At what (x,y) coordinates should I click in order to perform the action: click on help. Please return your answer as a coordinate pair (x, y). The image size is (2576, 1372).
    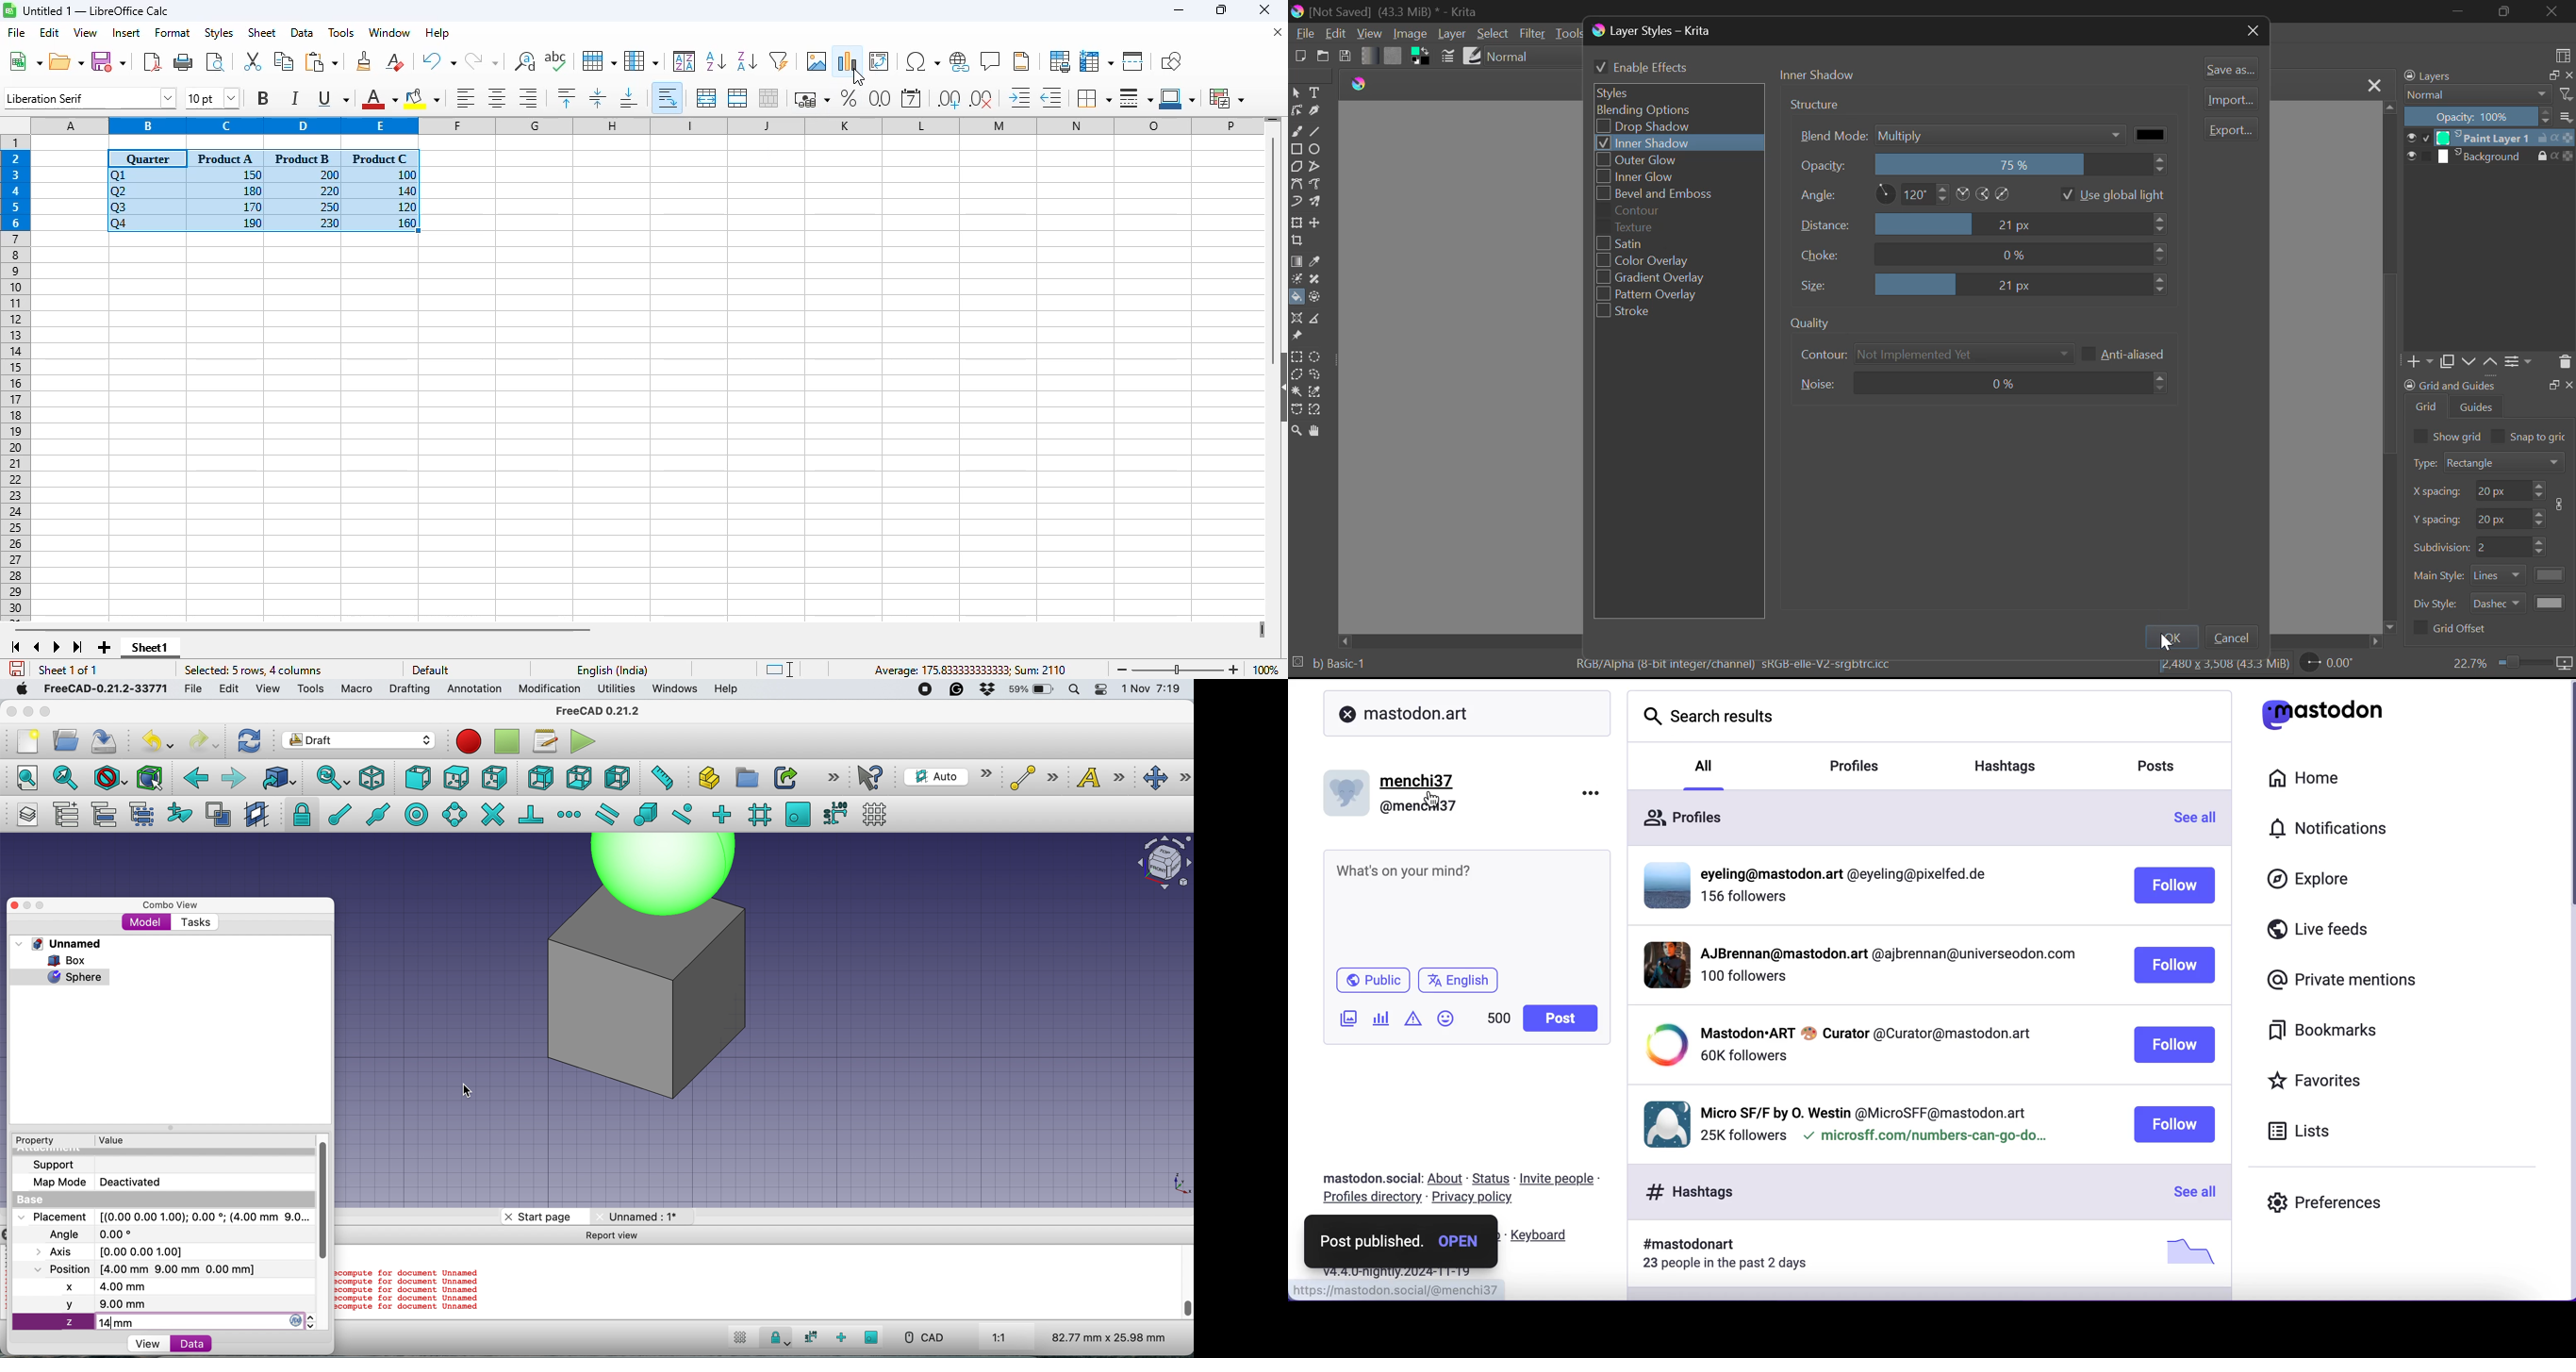
    Looking at the image, I should click on (438, 33).